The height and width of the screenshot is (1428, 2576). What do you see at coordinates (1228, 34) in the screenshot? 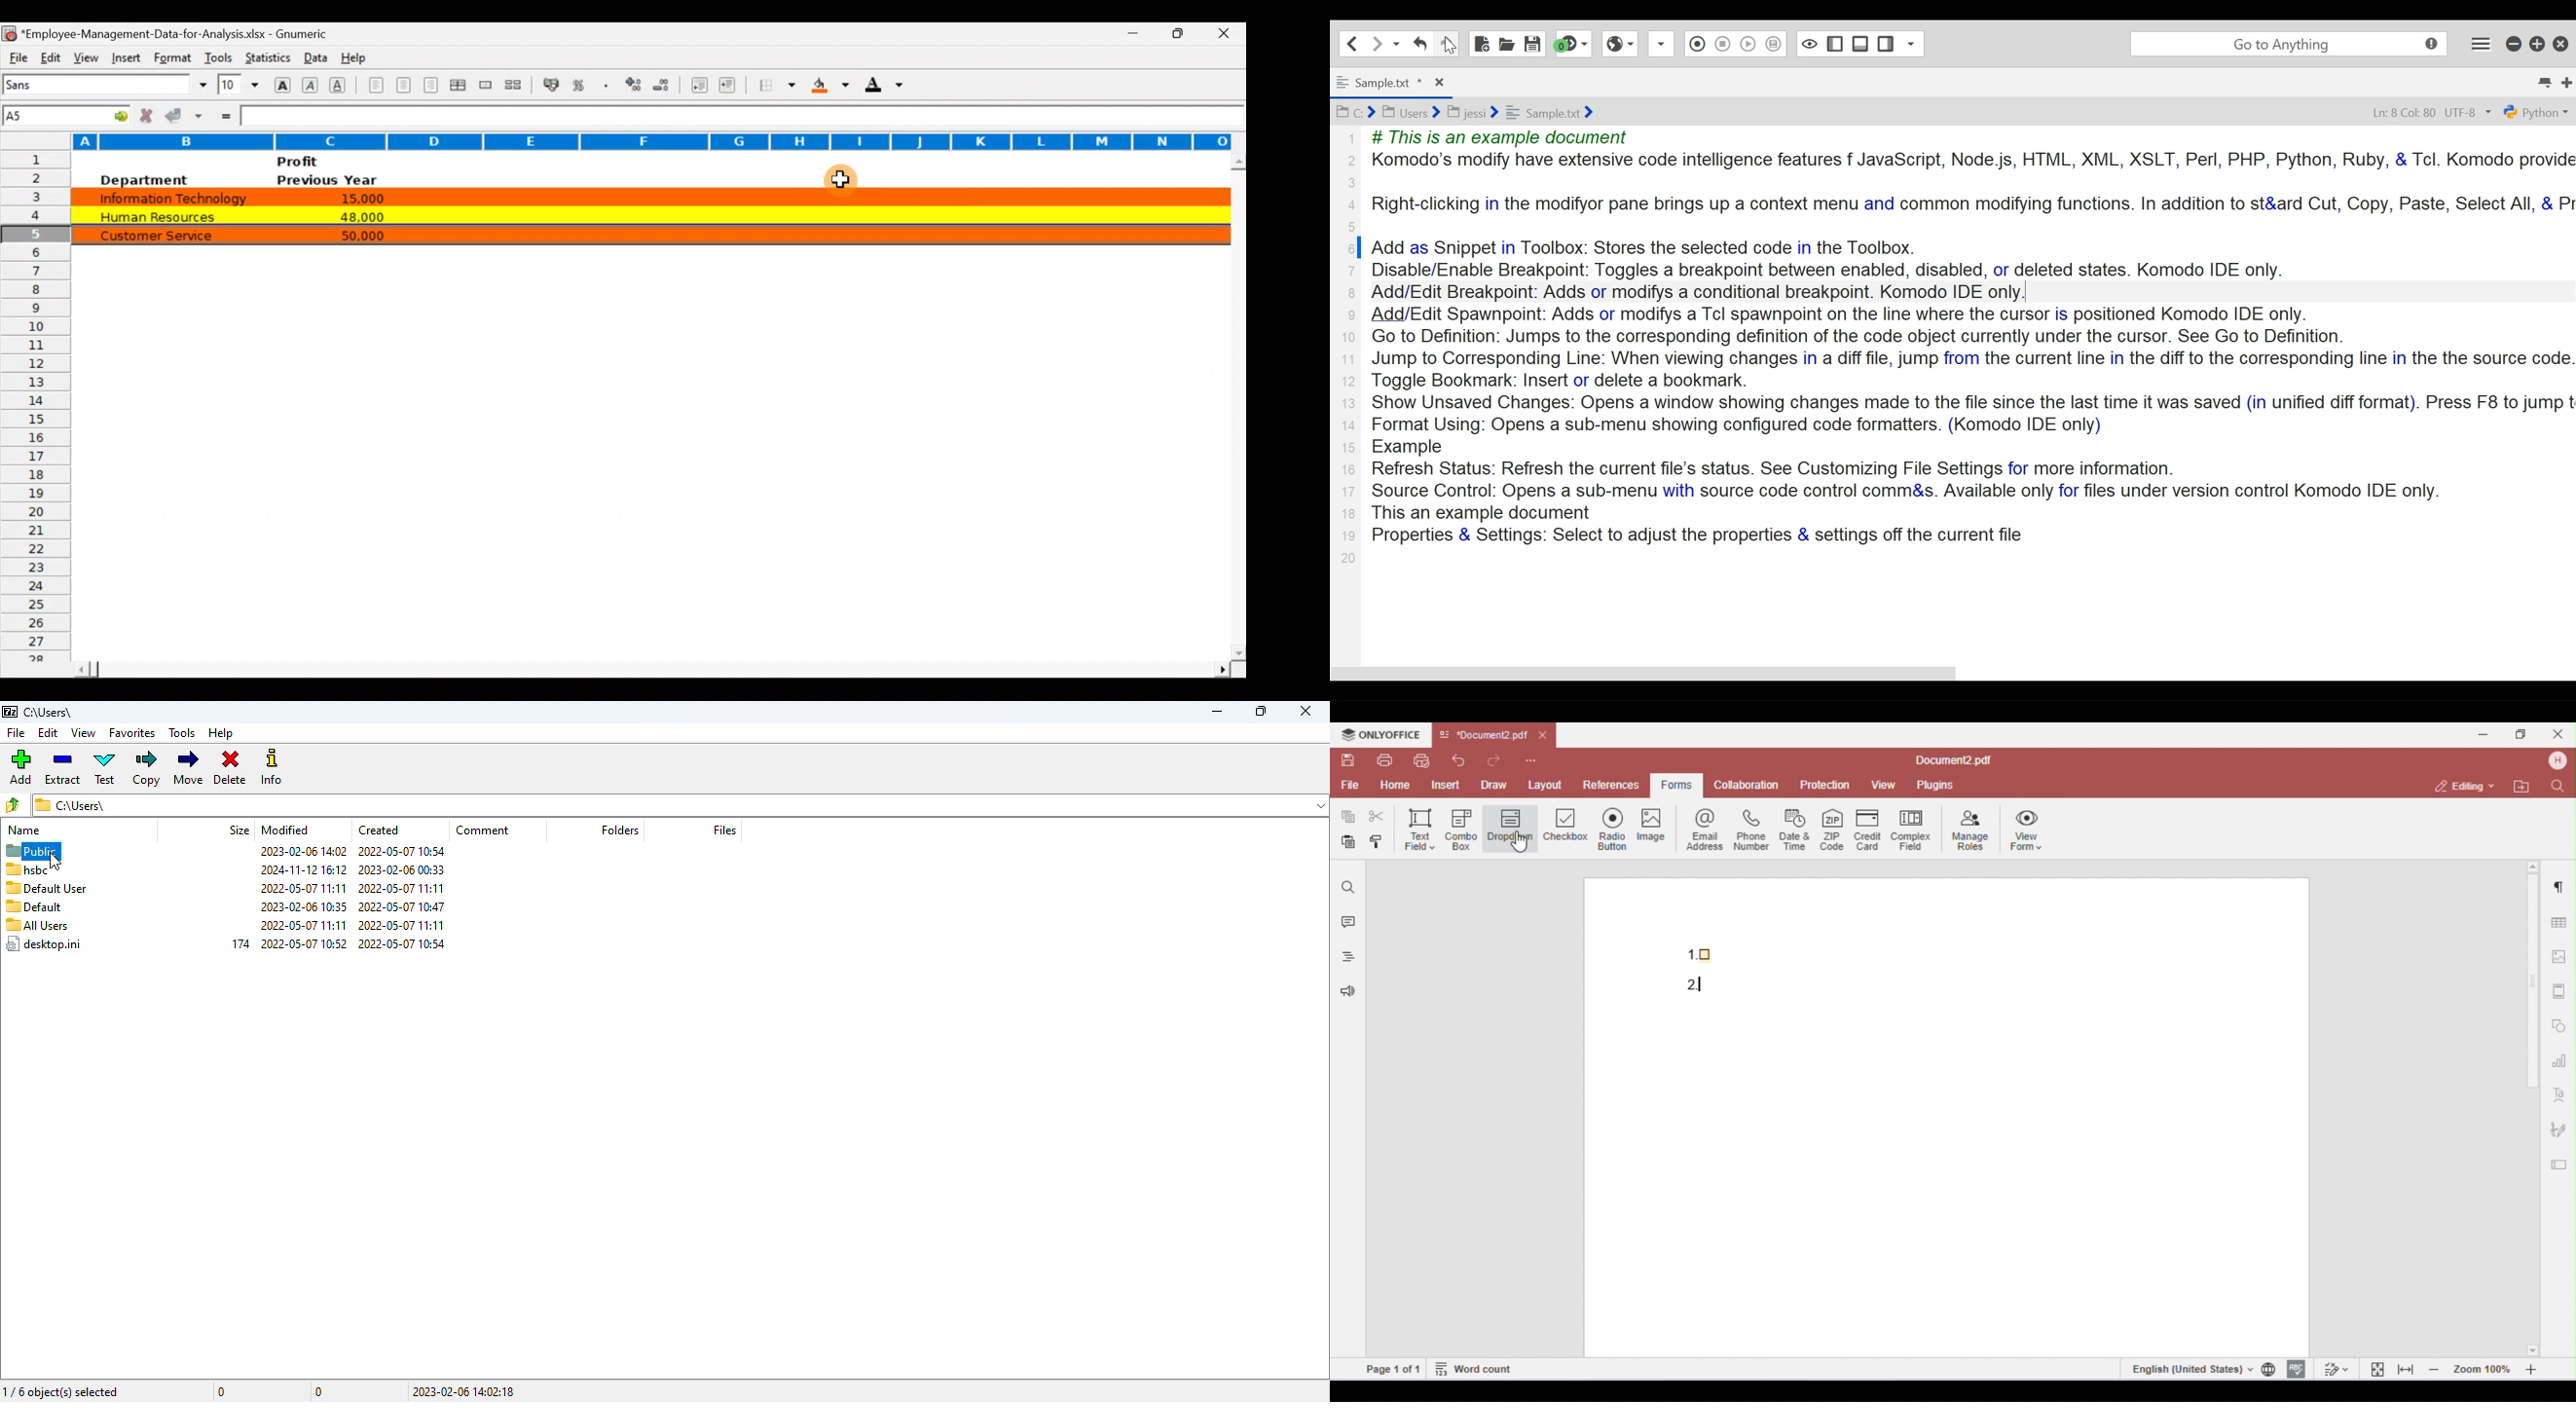
I see `Close` at bounding box center [1228, 34].